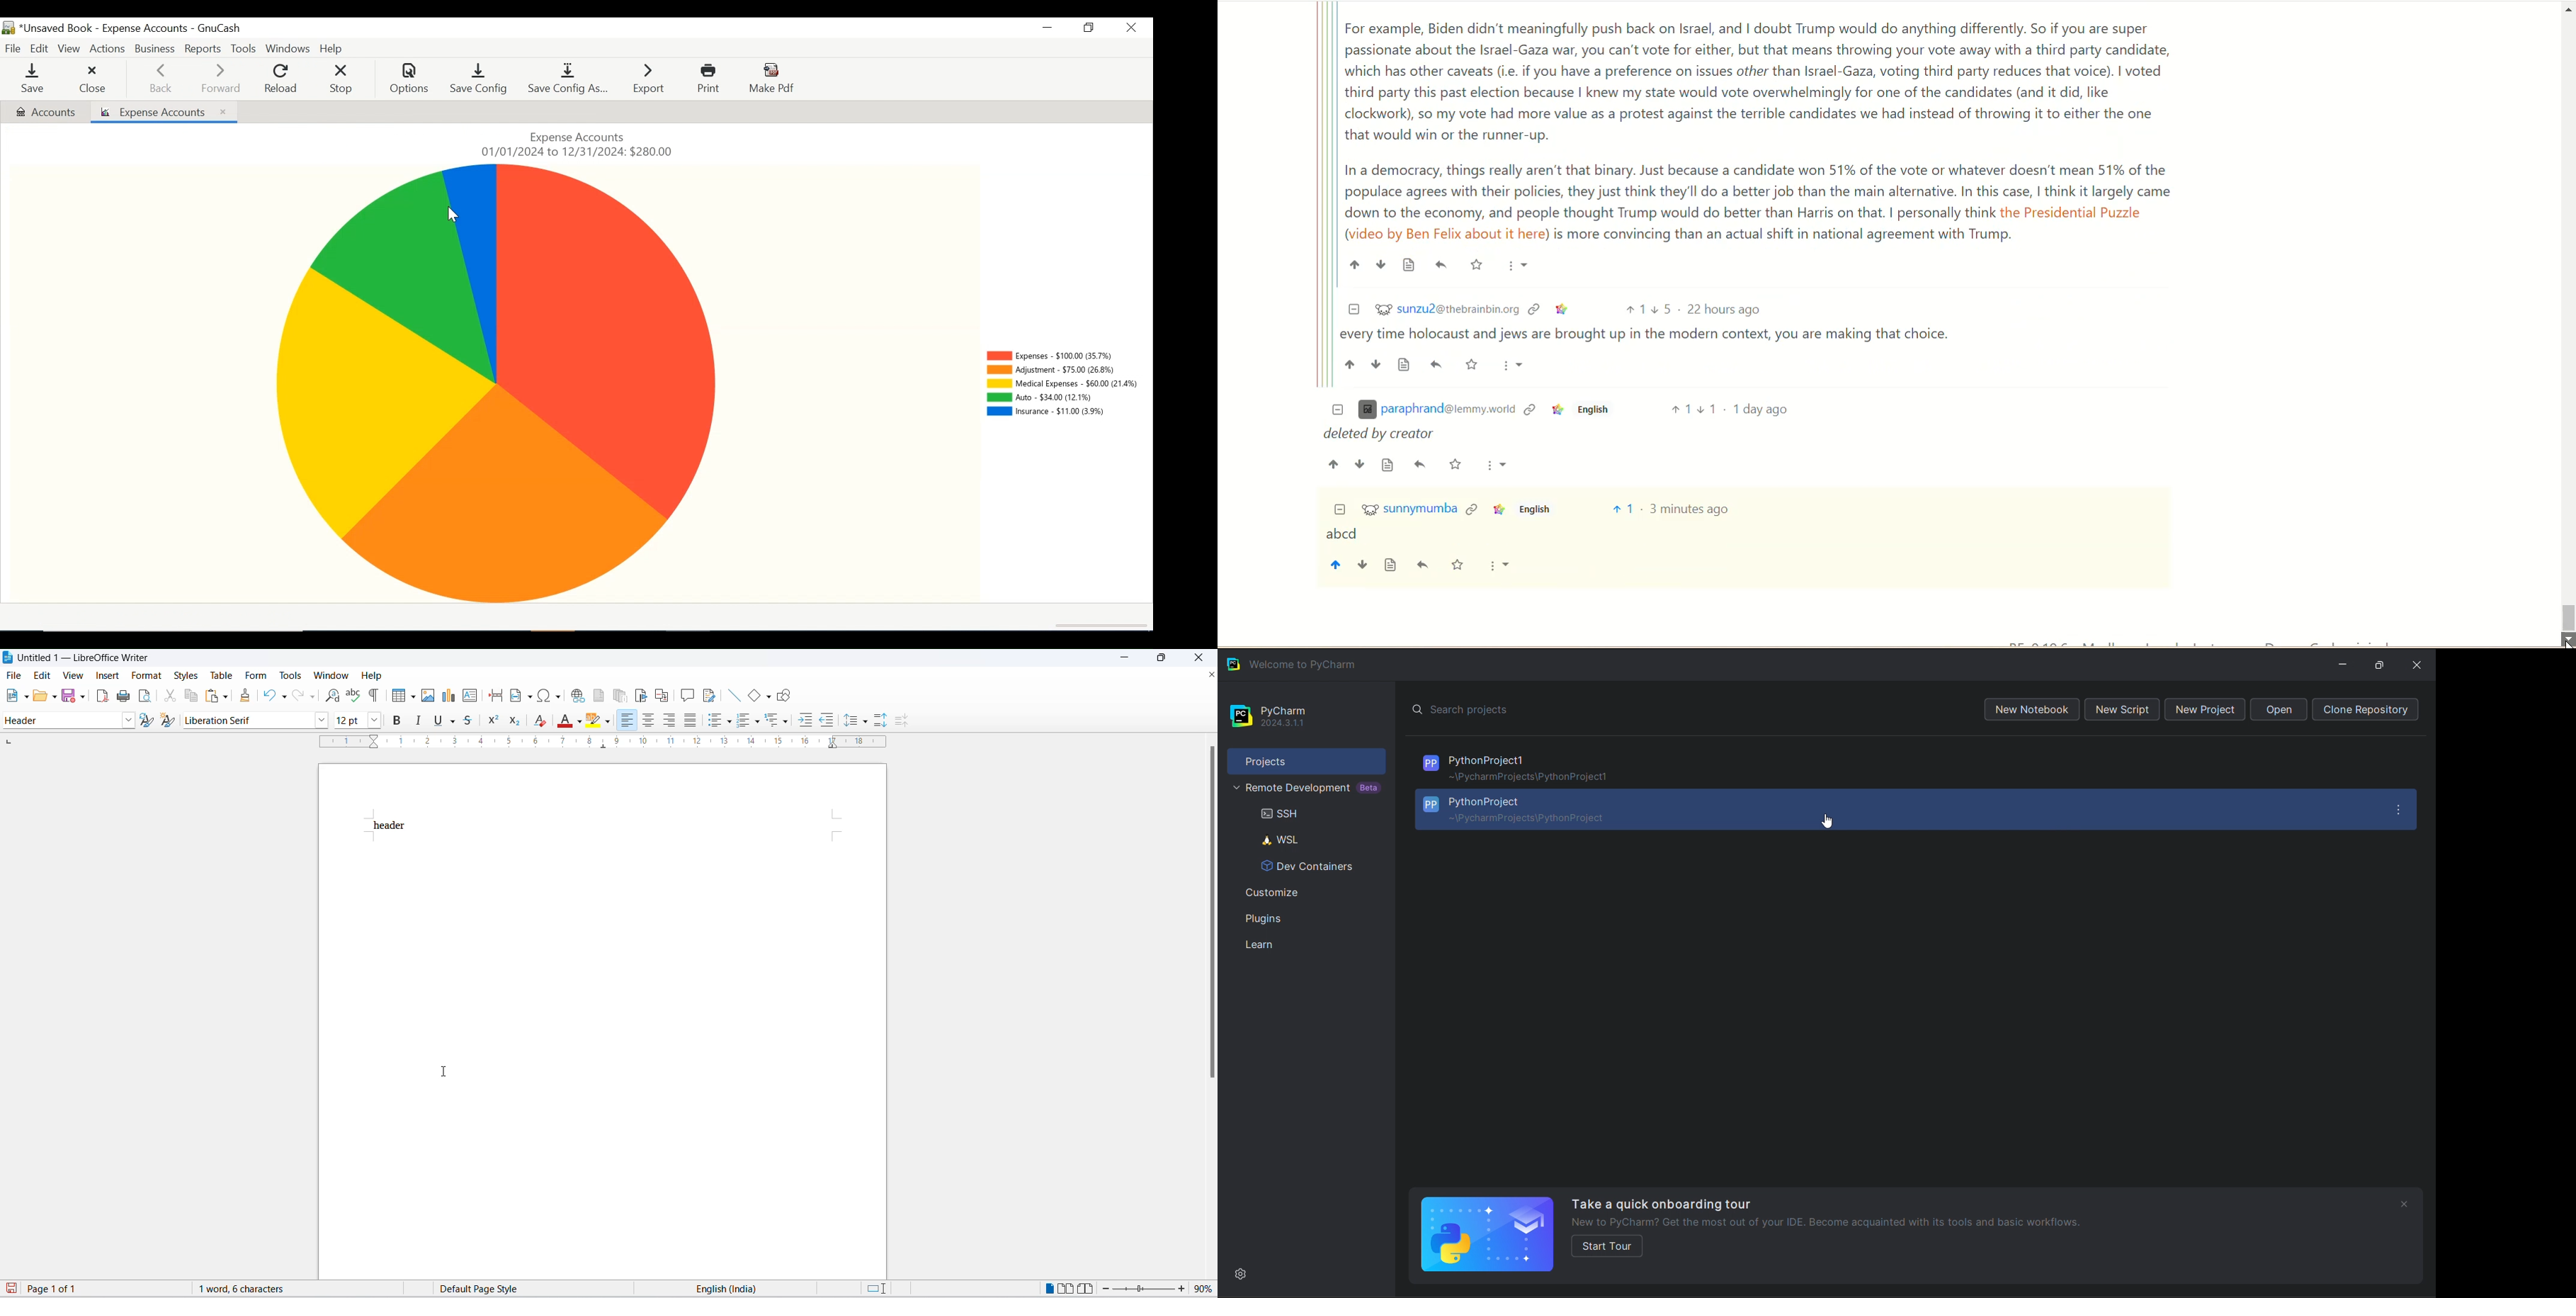  What do you see at coordinates (828, 720) in the screenshot?
I see `decrease indent` at bounding box center [828, 720].